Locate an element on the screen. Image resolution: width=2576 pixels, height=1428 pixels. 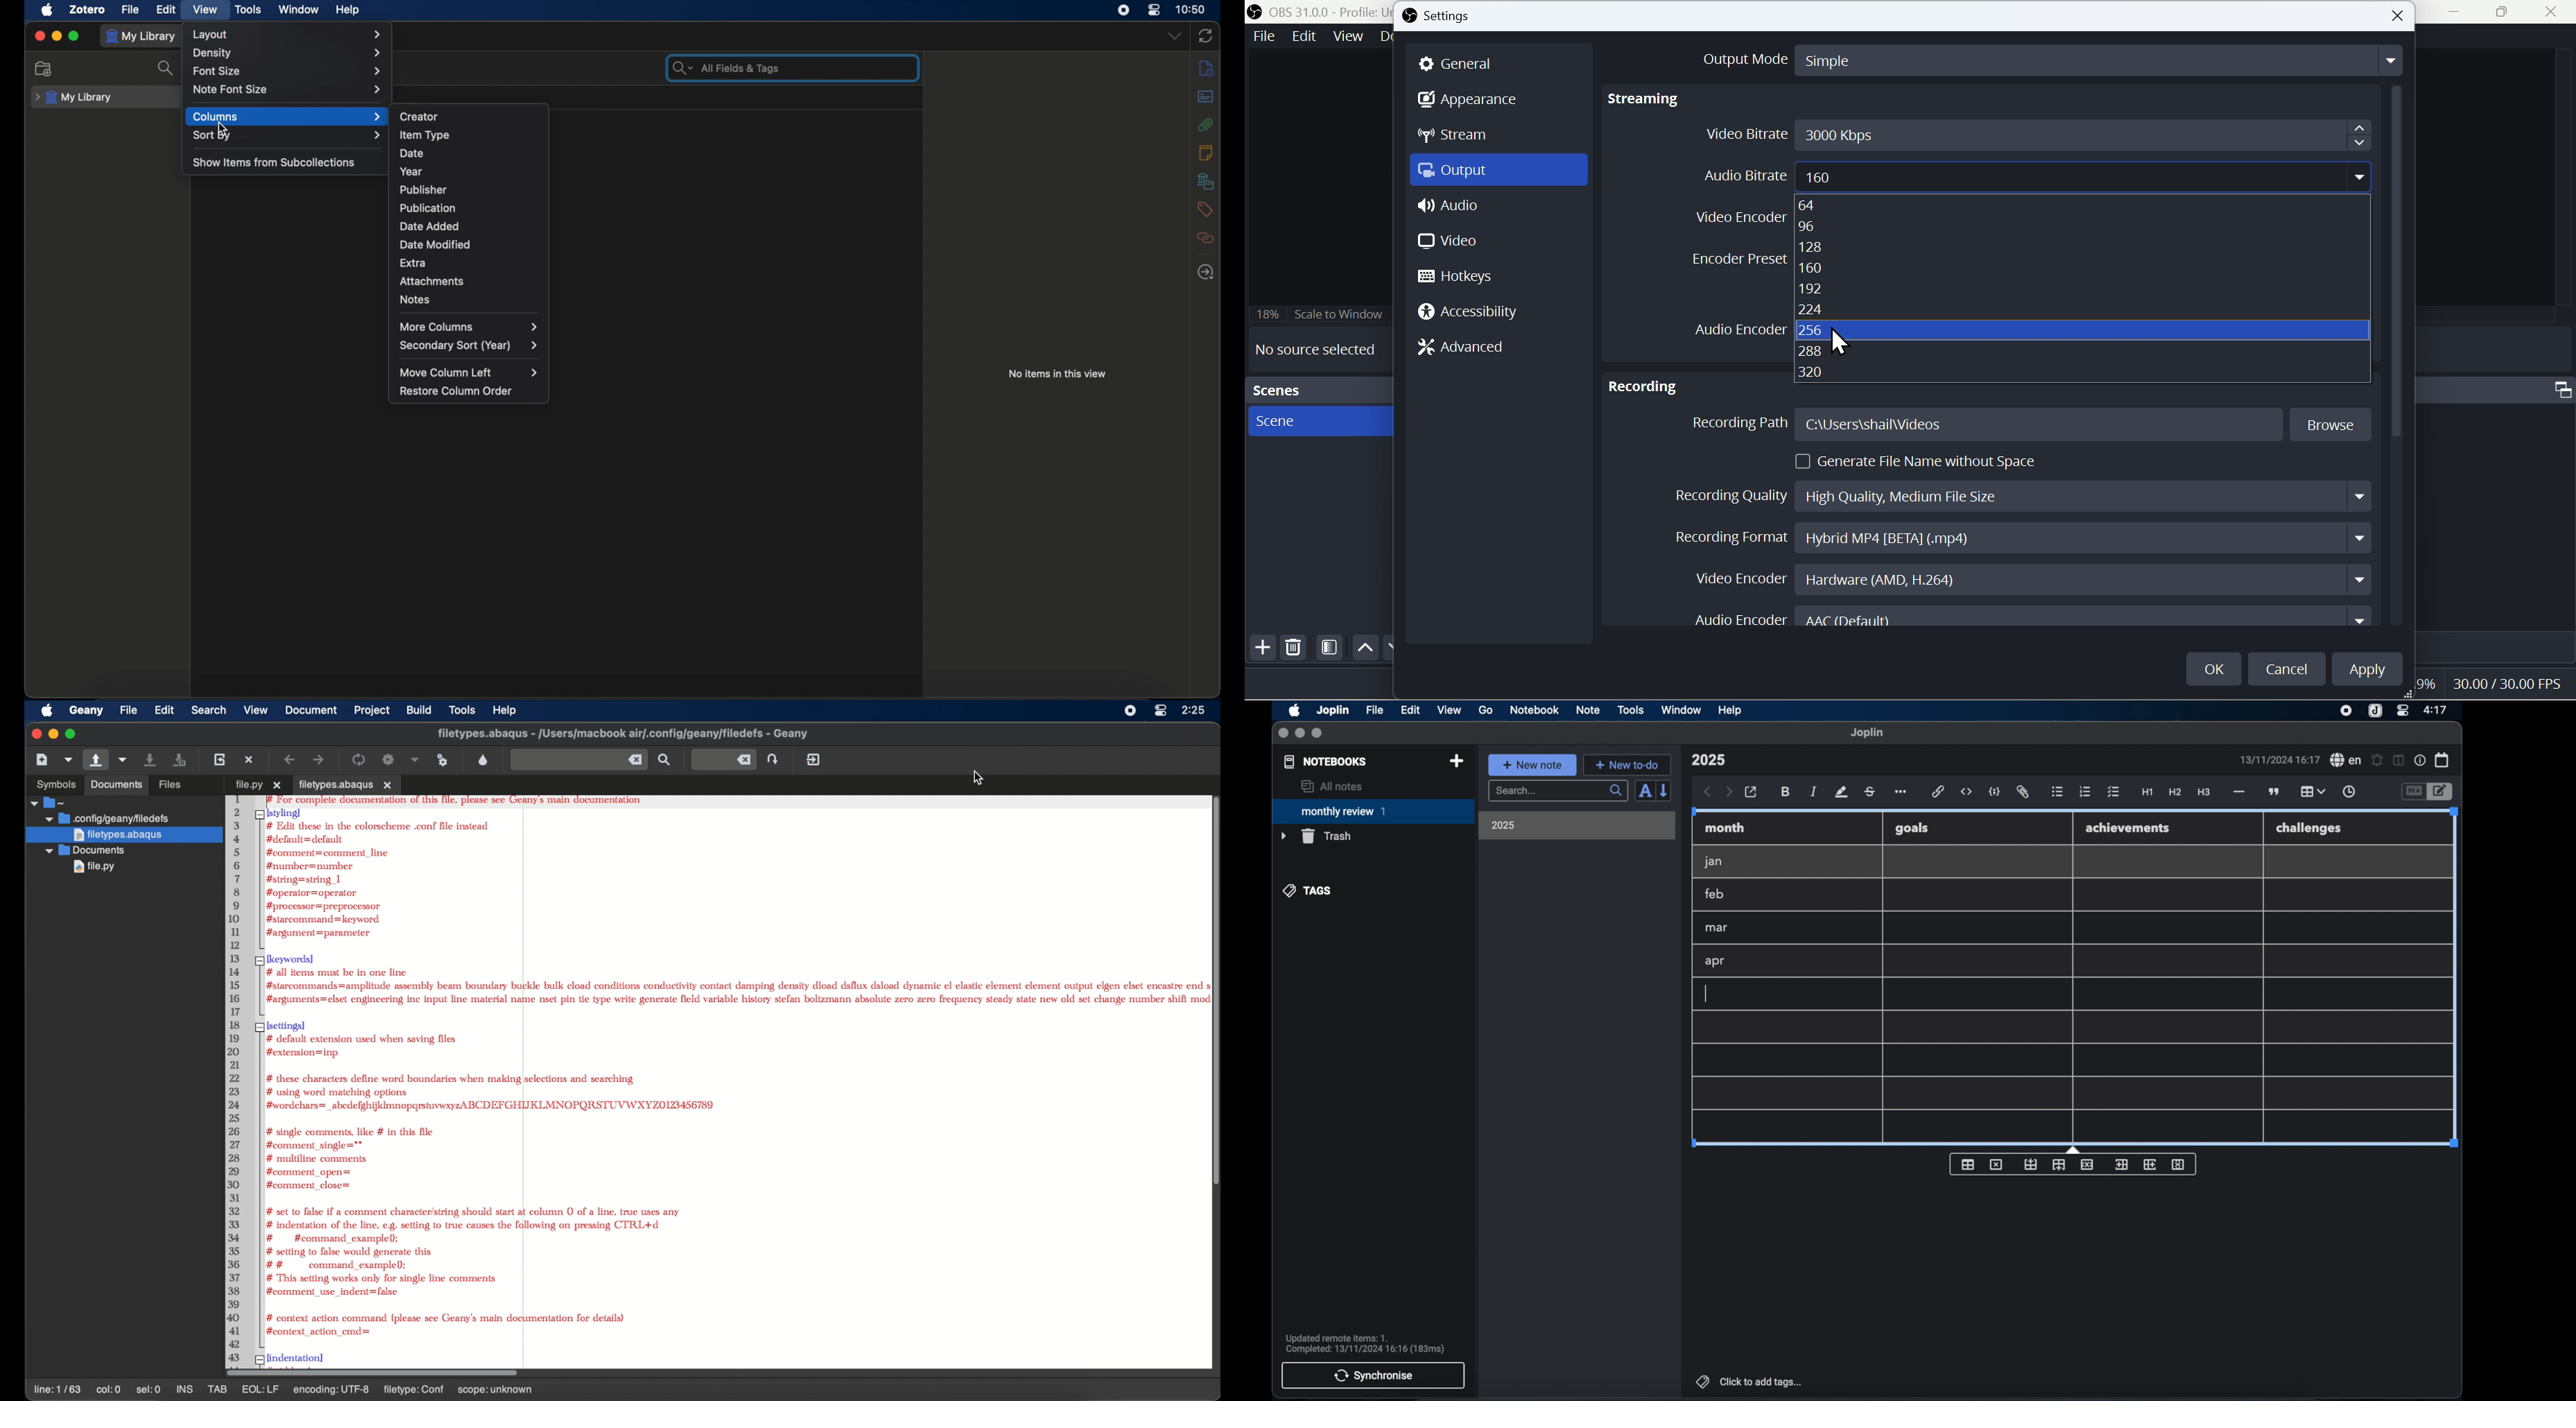
tools is located at coordinates (1630, 710).